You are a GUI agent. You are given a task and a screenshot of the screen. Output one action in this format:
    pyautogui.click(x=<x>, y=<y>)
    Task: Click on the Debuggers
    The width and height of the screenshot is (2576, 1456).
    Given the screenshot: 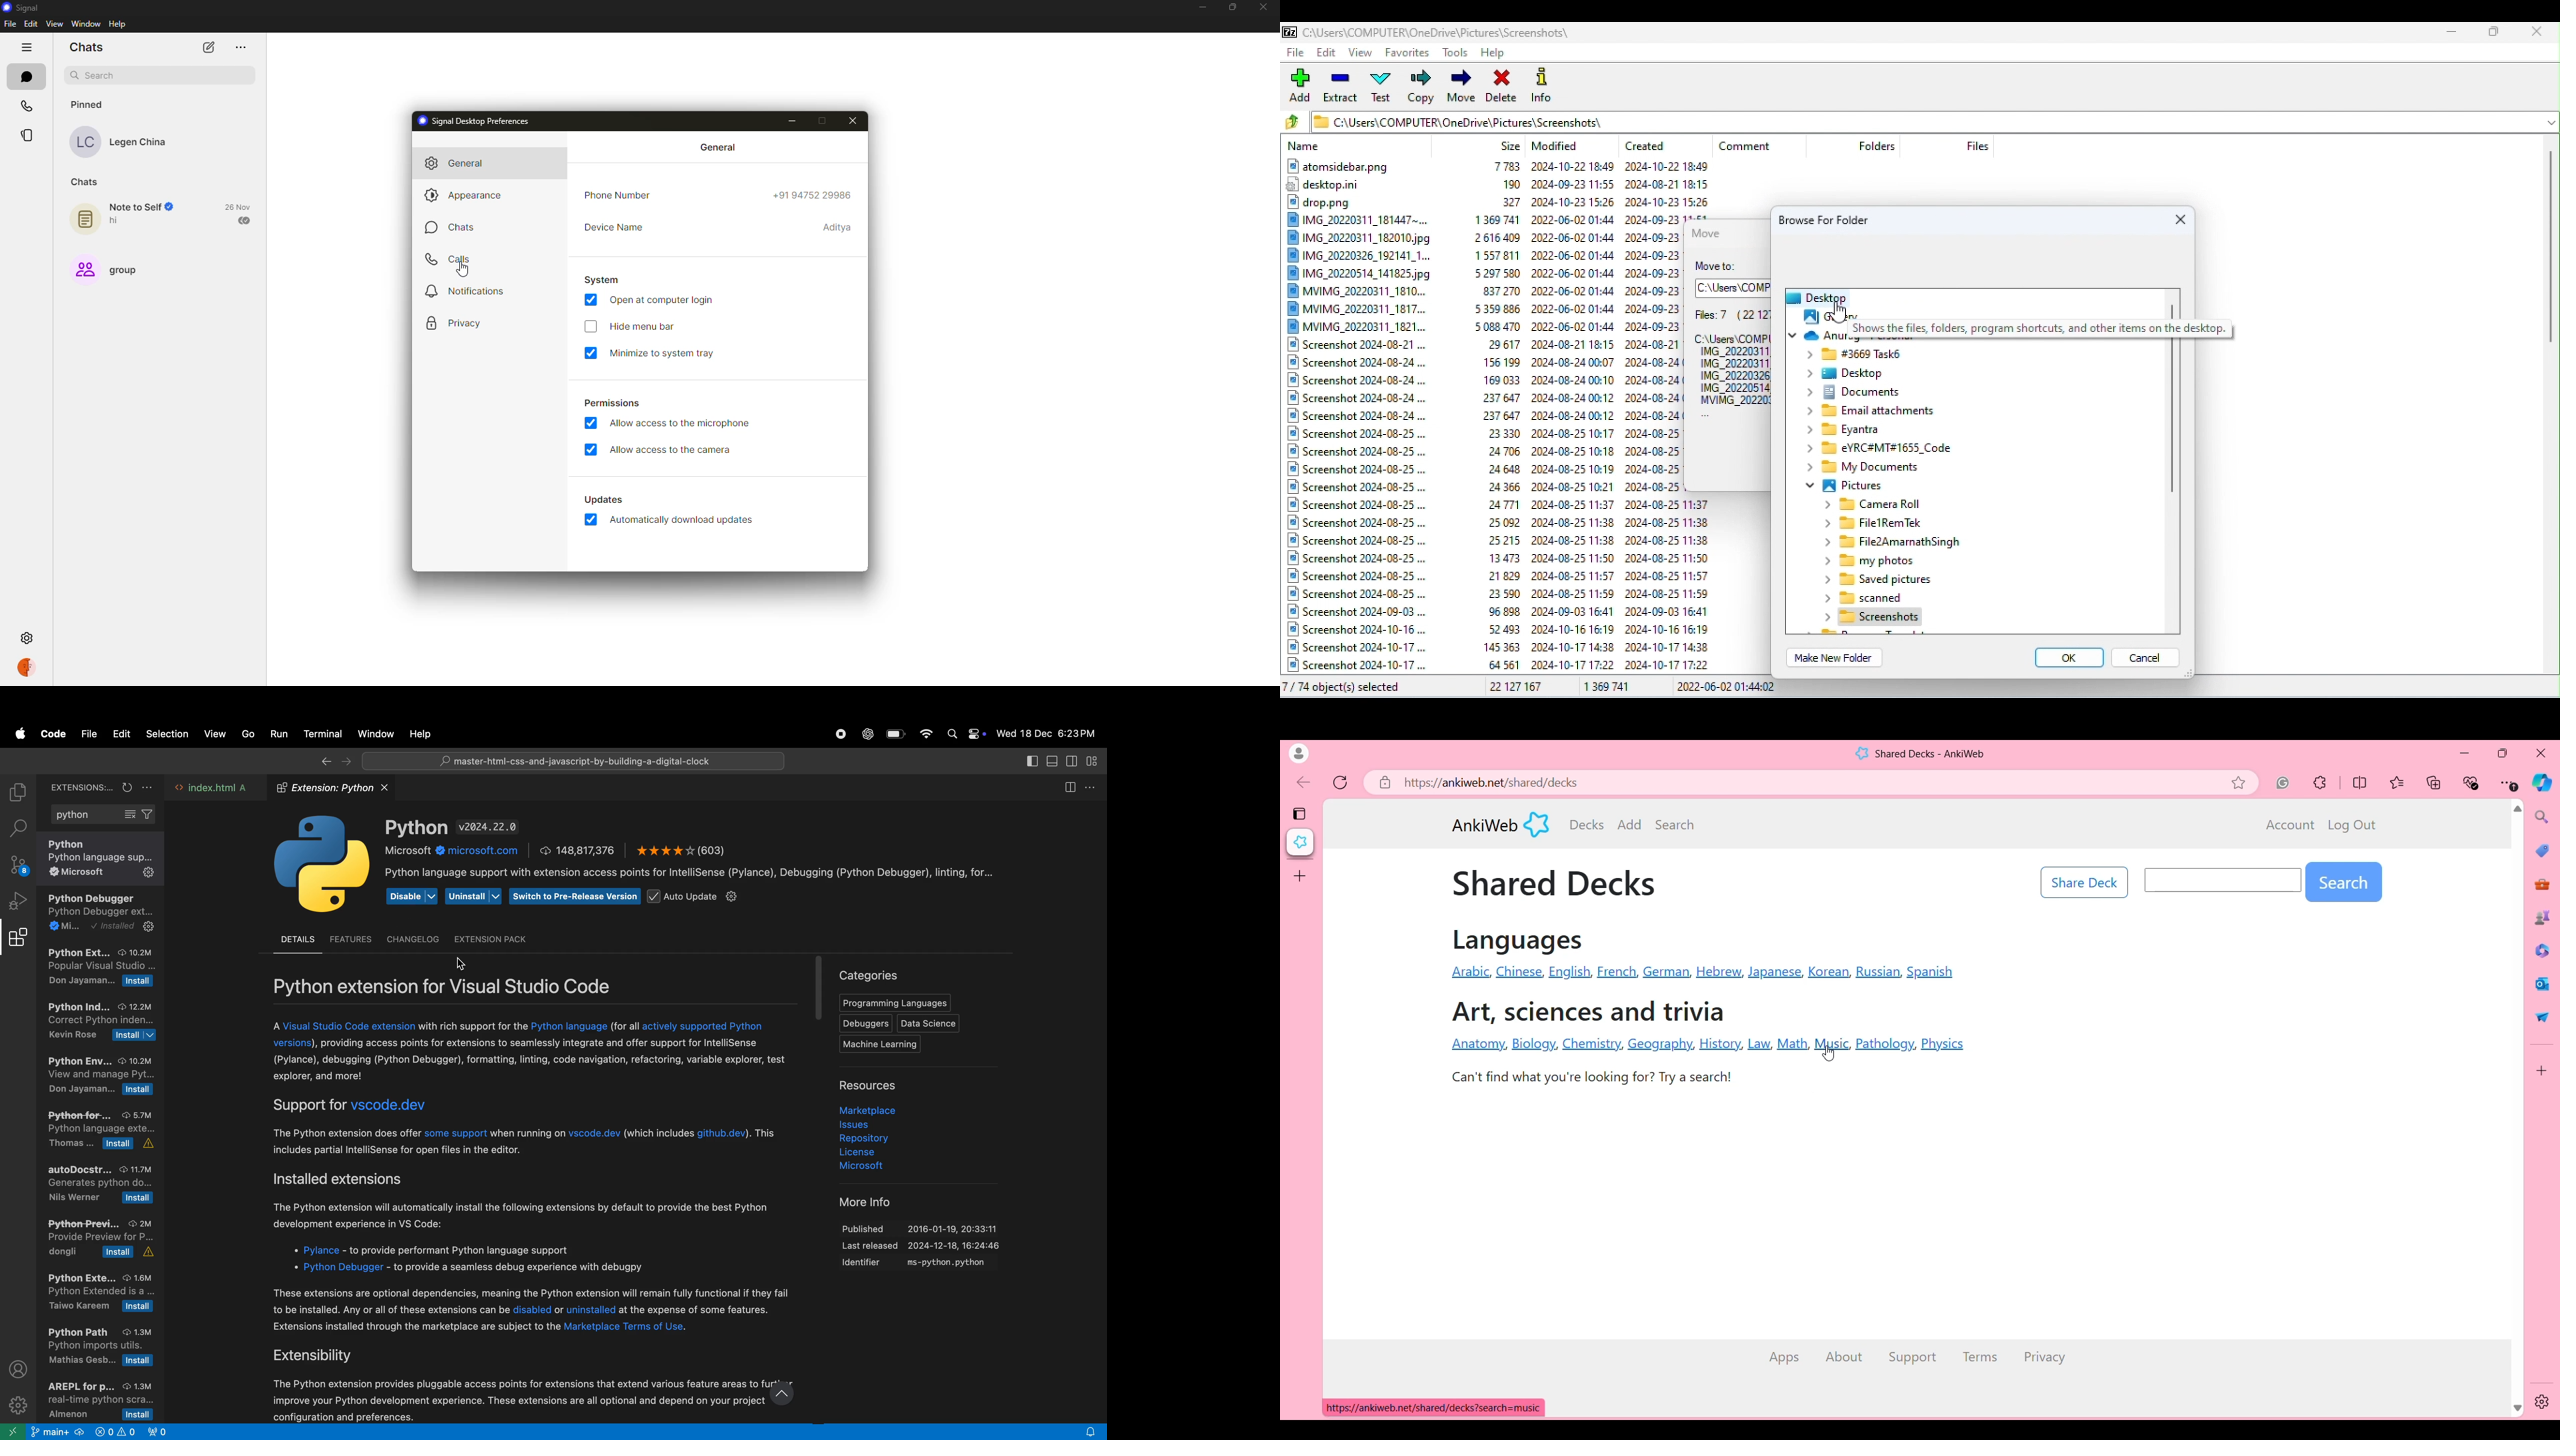 What is the action you would take?
    pyautogui.click(x=864, y=1024)
    